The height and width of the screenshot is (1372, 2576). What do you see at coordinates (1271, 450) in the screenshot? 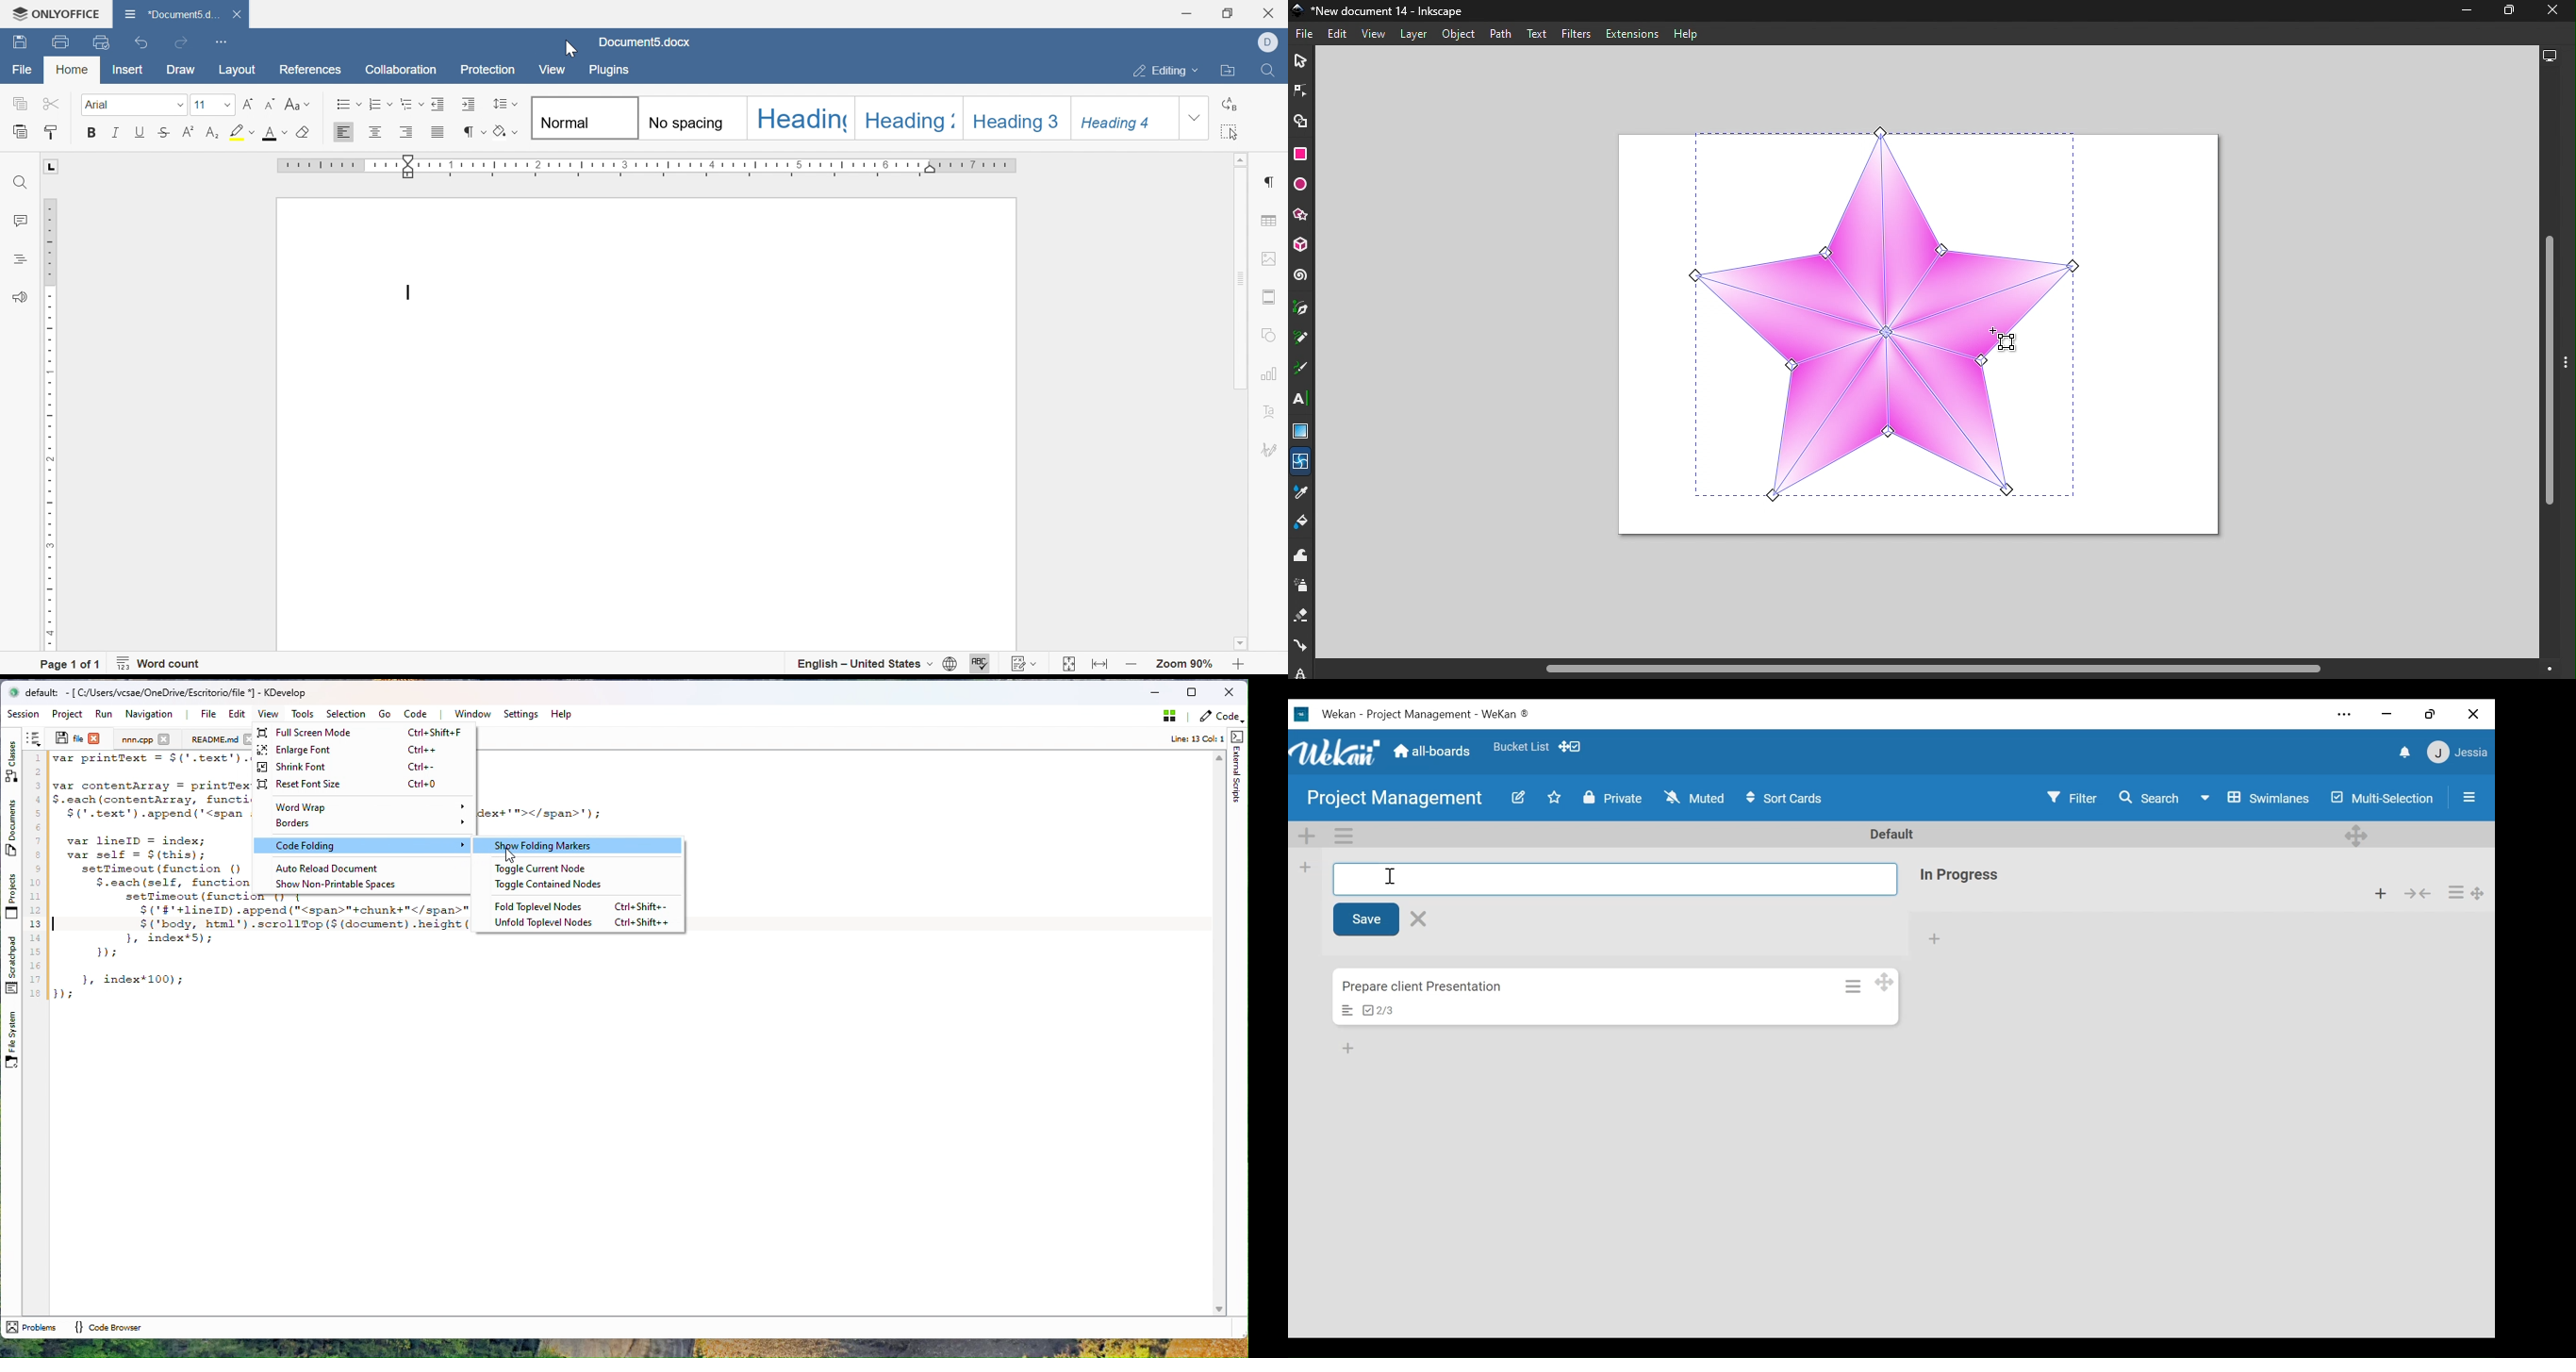
I see `signature settings` at bounding box center [1271, 450].